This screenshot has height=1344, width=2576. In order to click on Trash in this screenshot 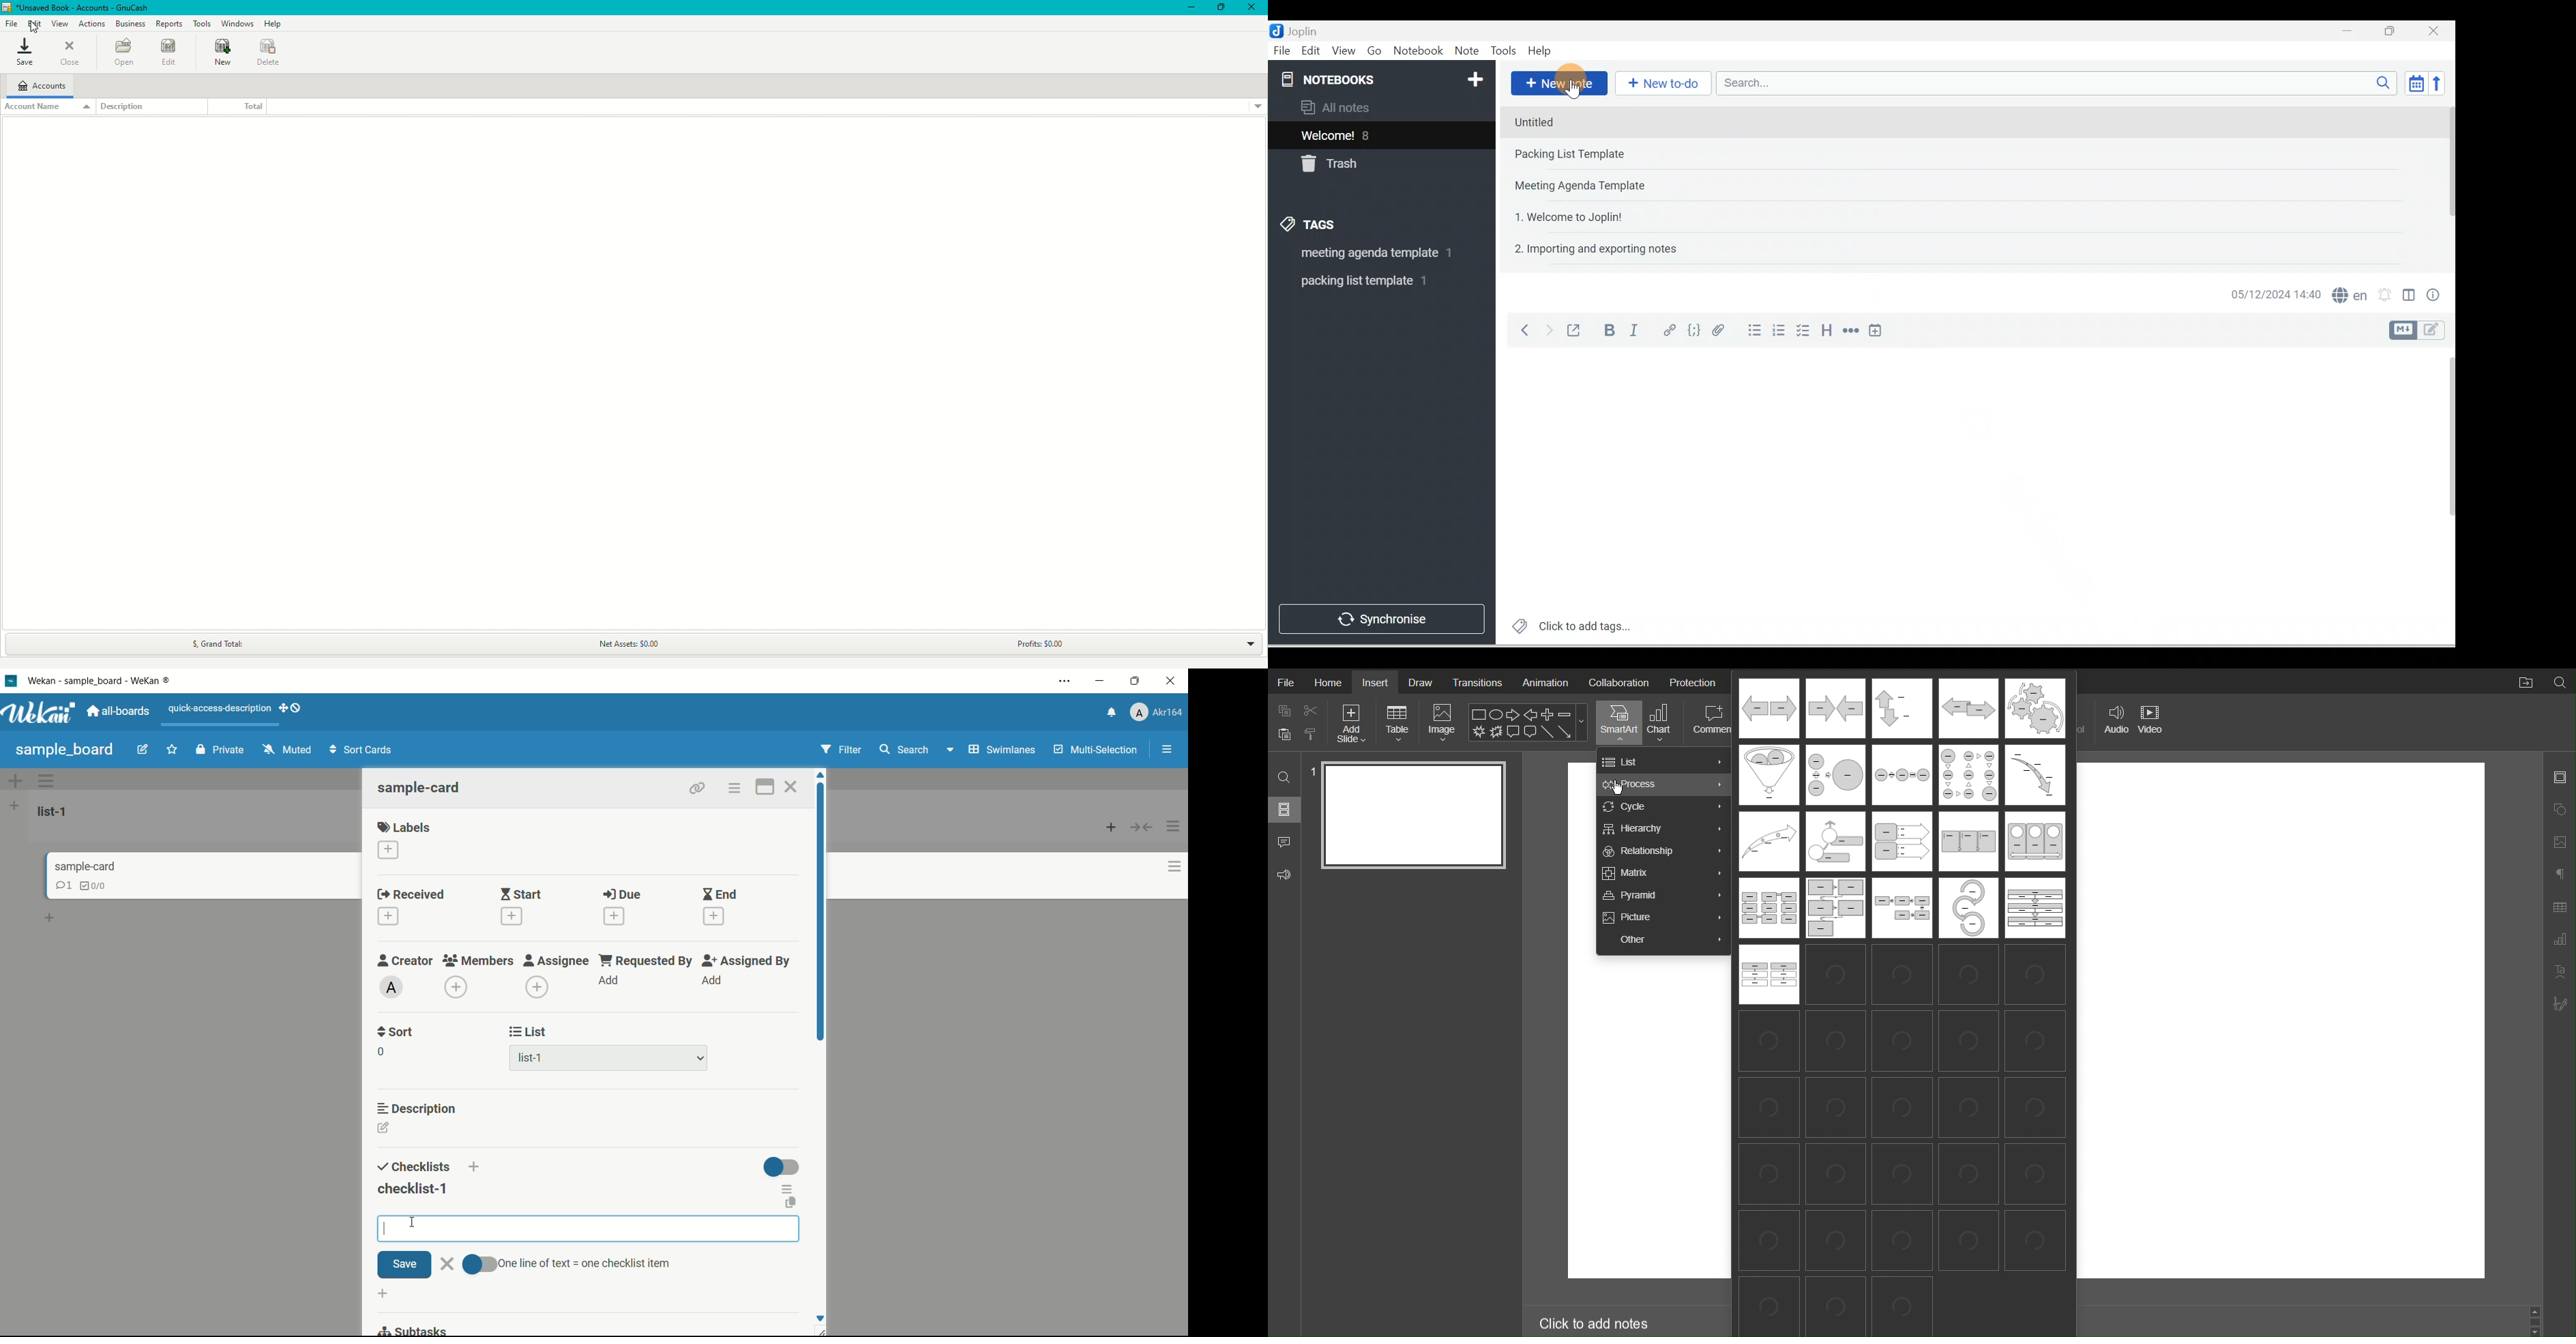, I will do `click(1359, 160)`.